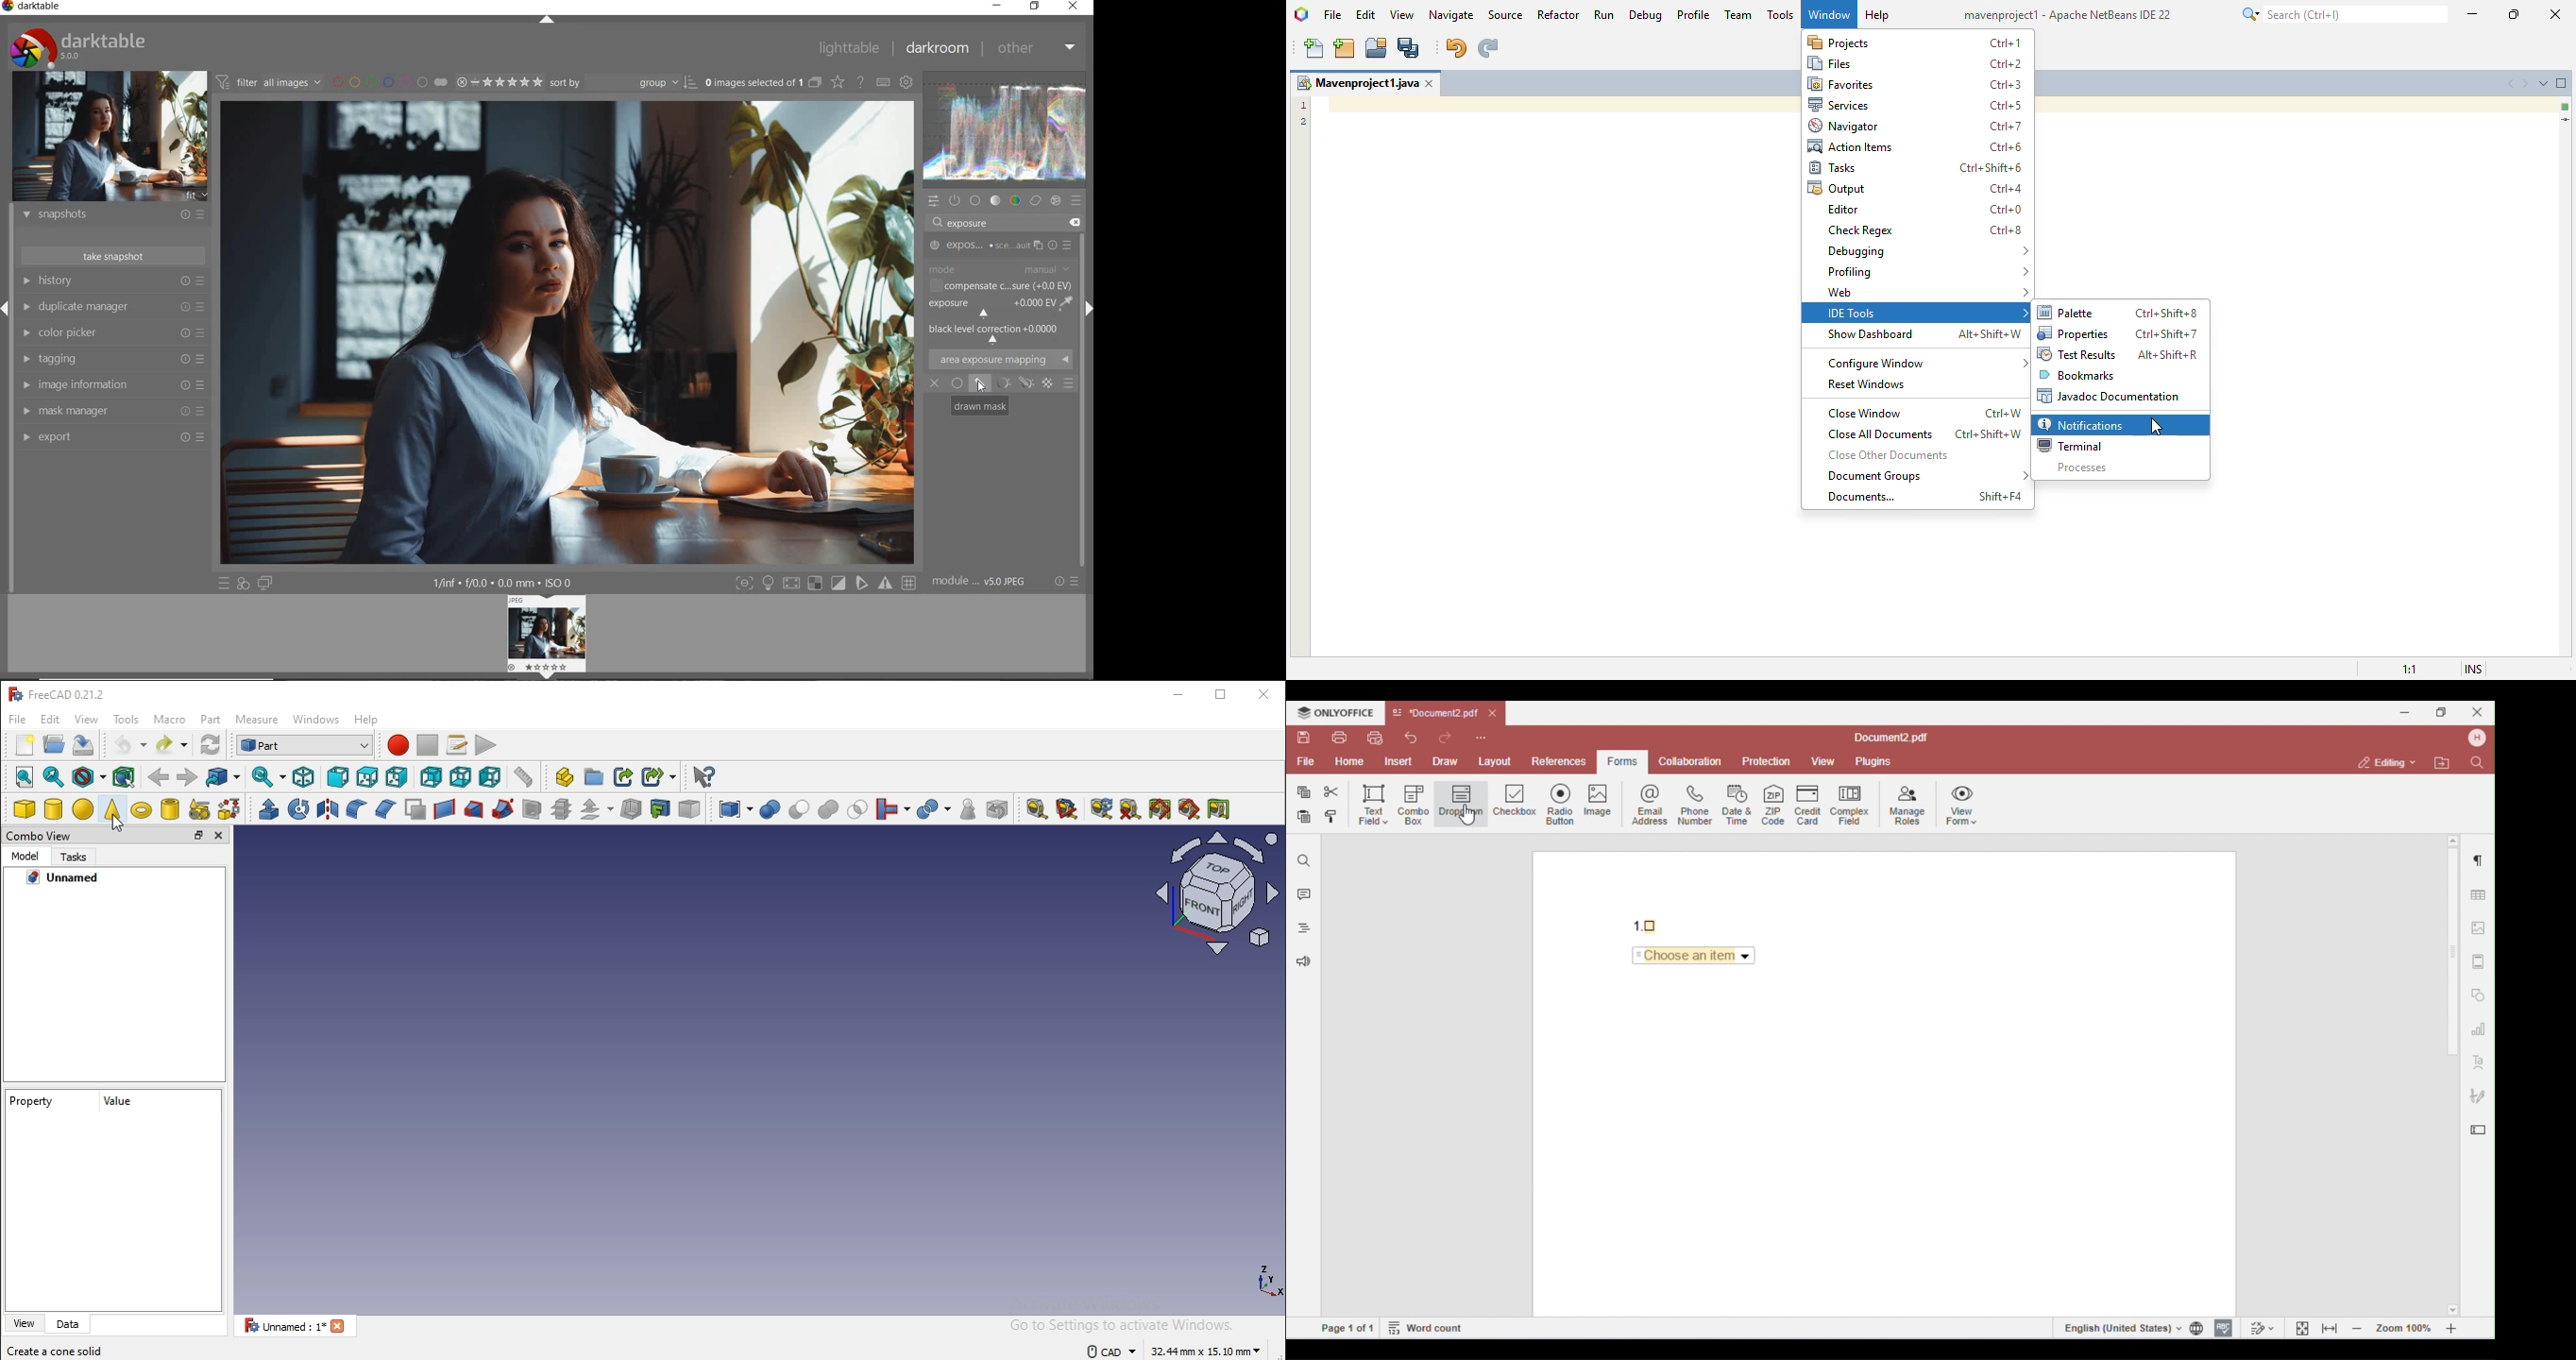  What do you see at coordinates (28, 1322) in the screenshot?
I see `view` at bounding box center [28, 1322].